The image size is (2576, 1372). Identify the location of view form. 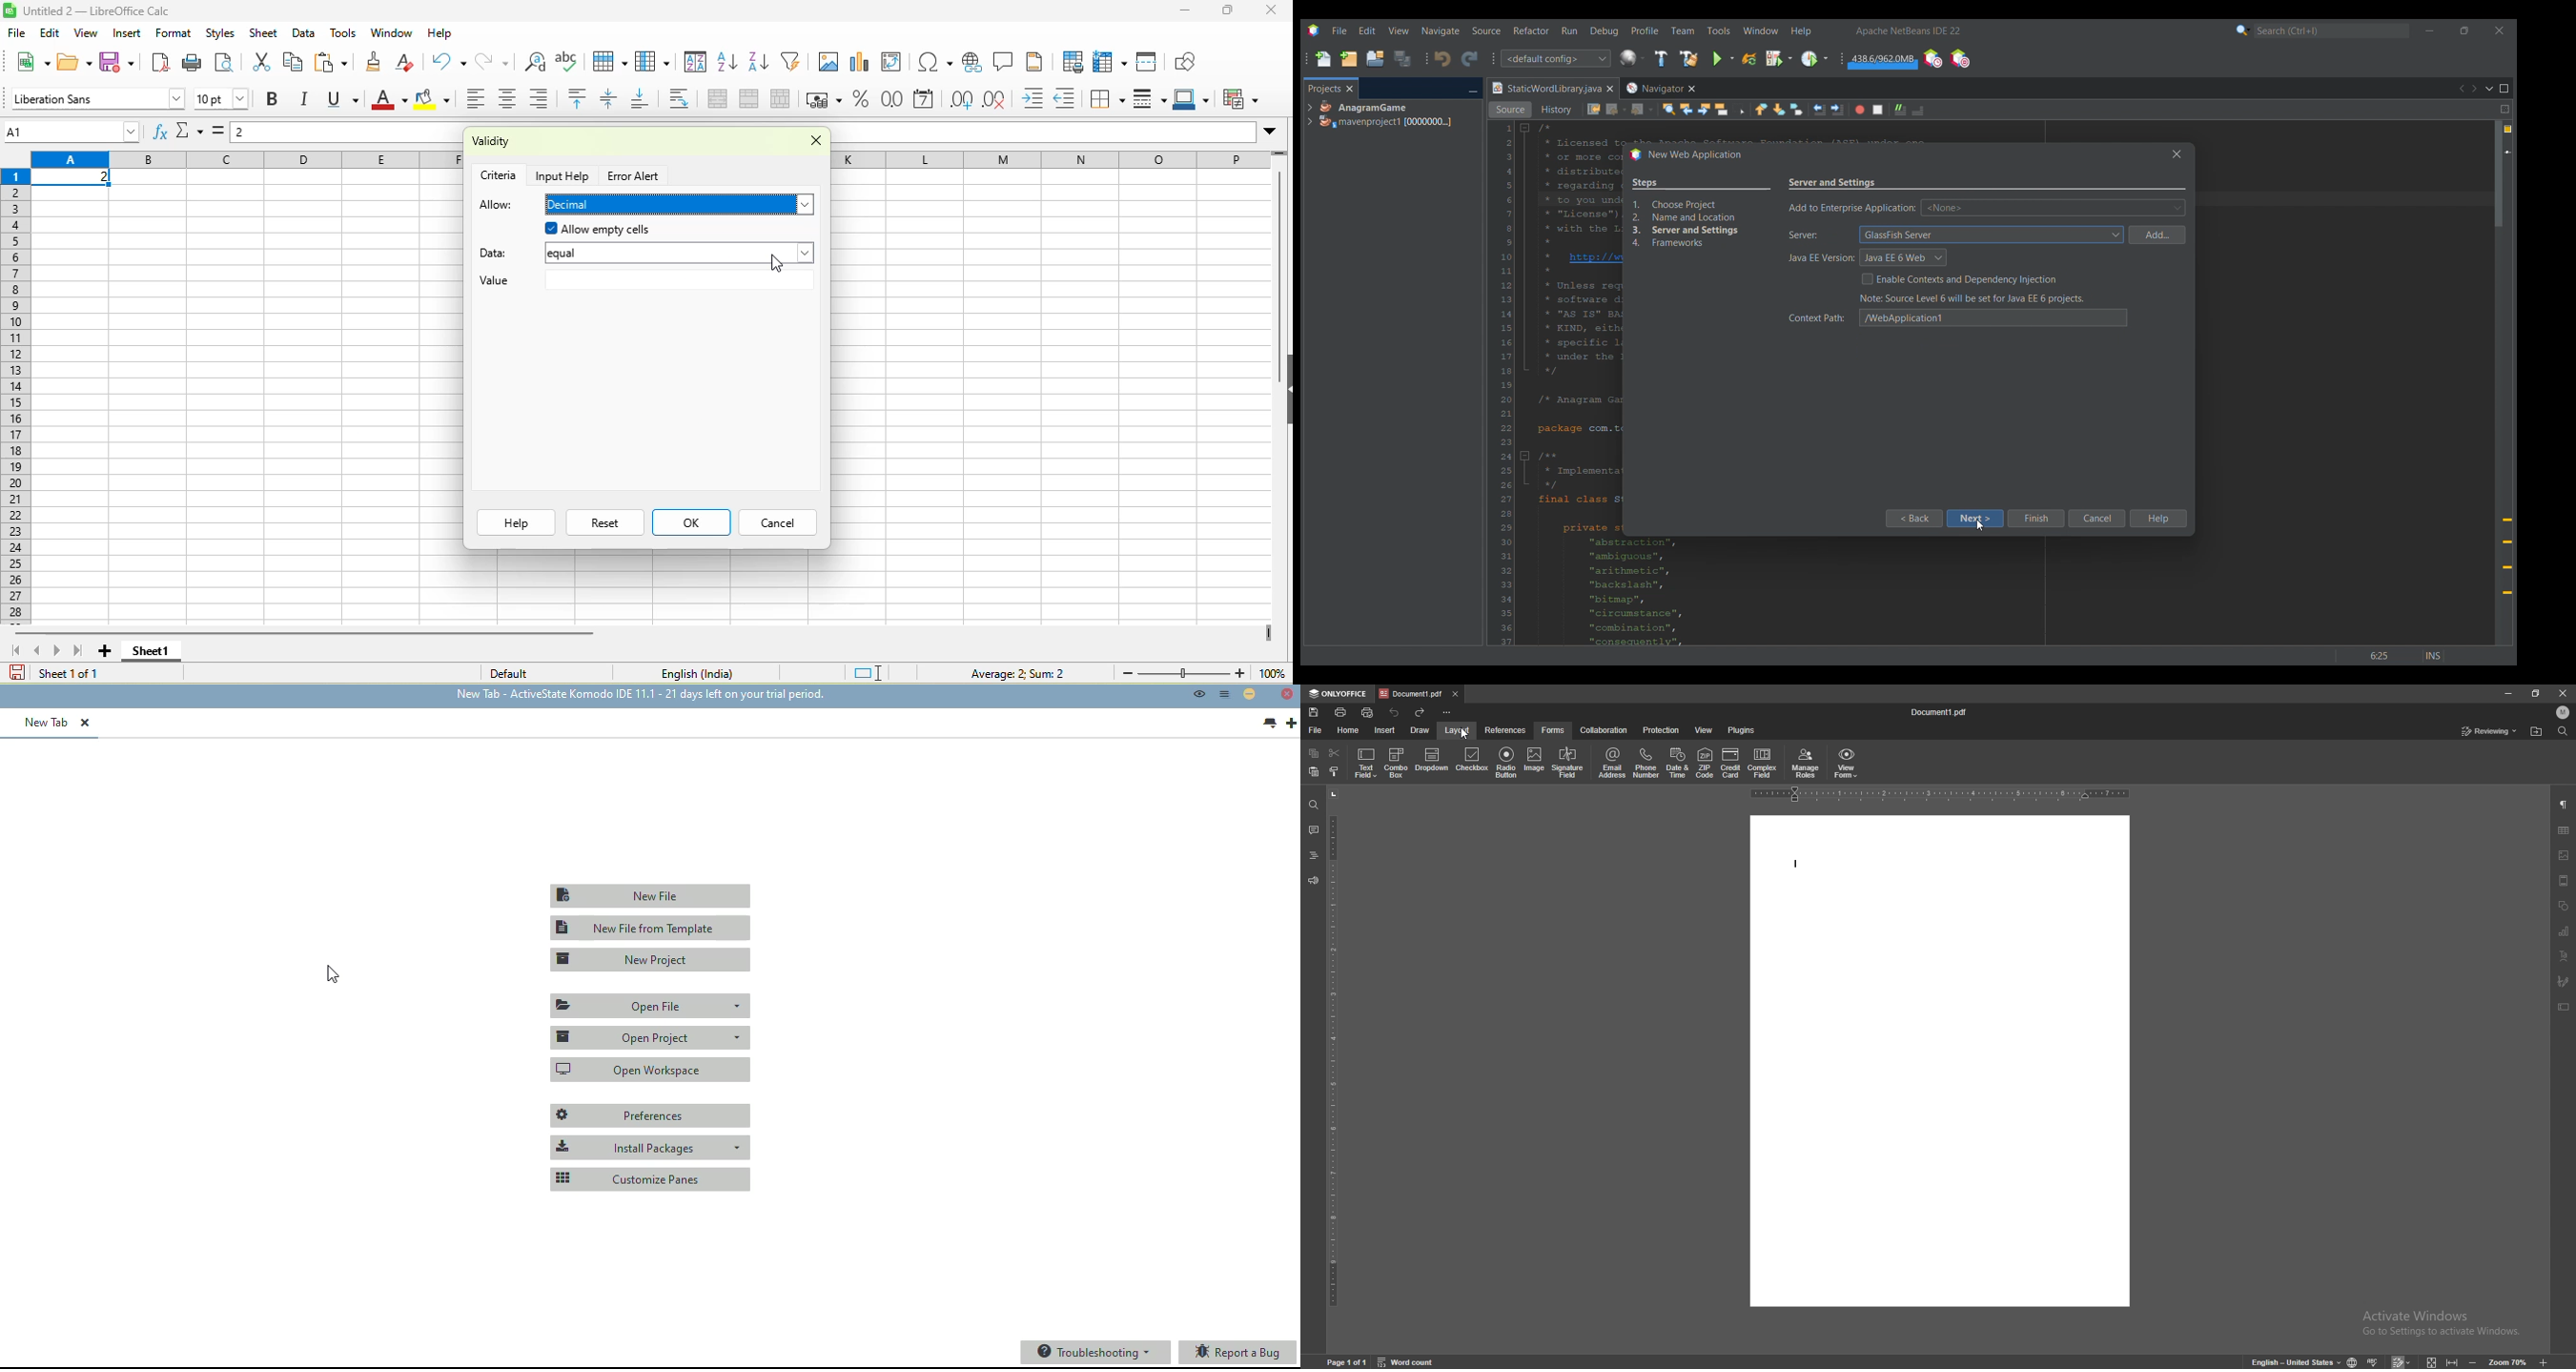
(1847, 762).